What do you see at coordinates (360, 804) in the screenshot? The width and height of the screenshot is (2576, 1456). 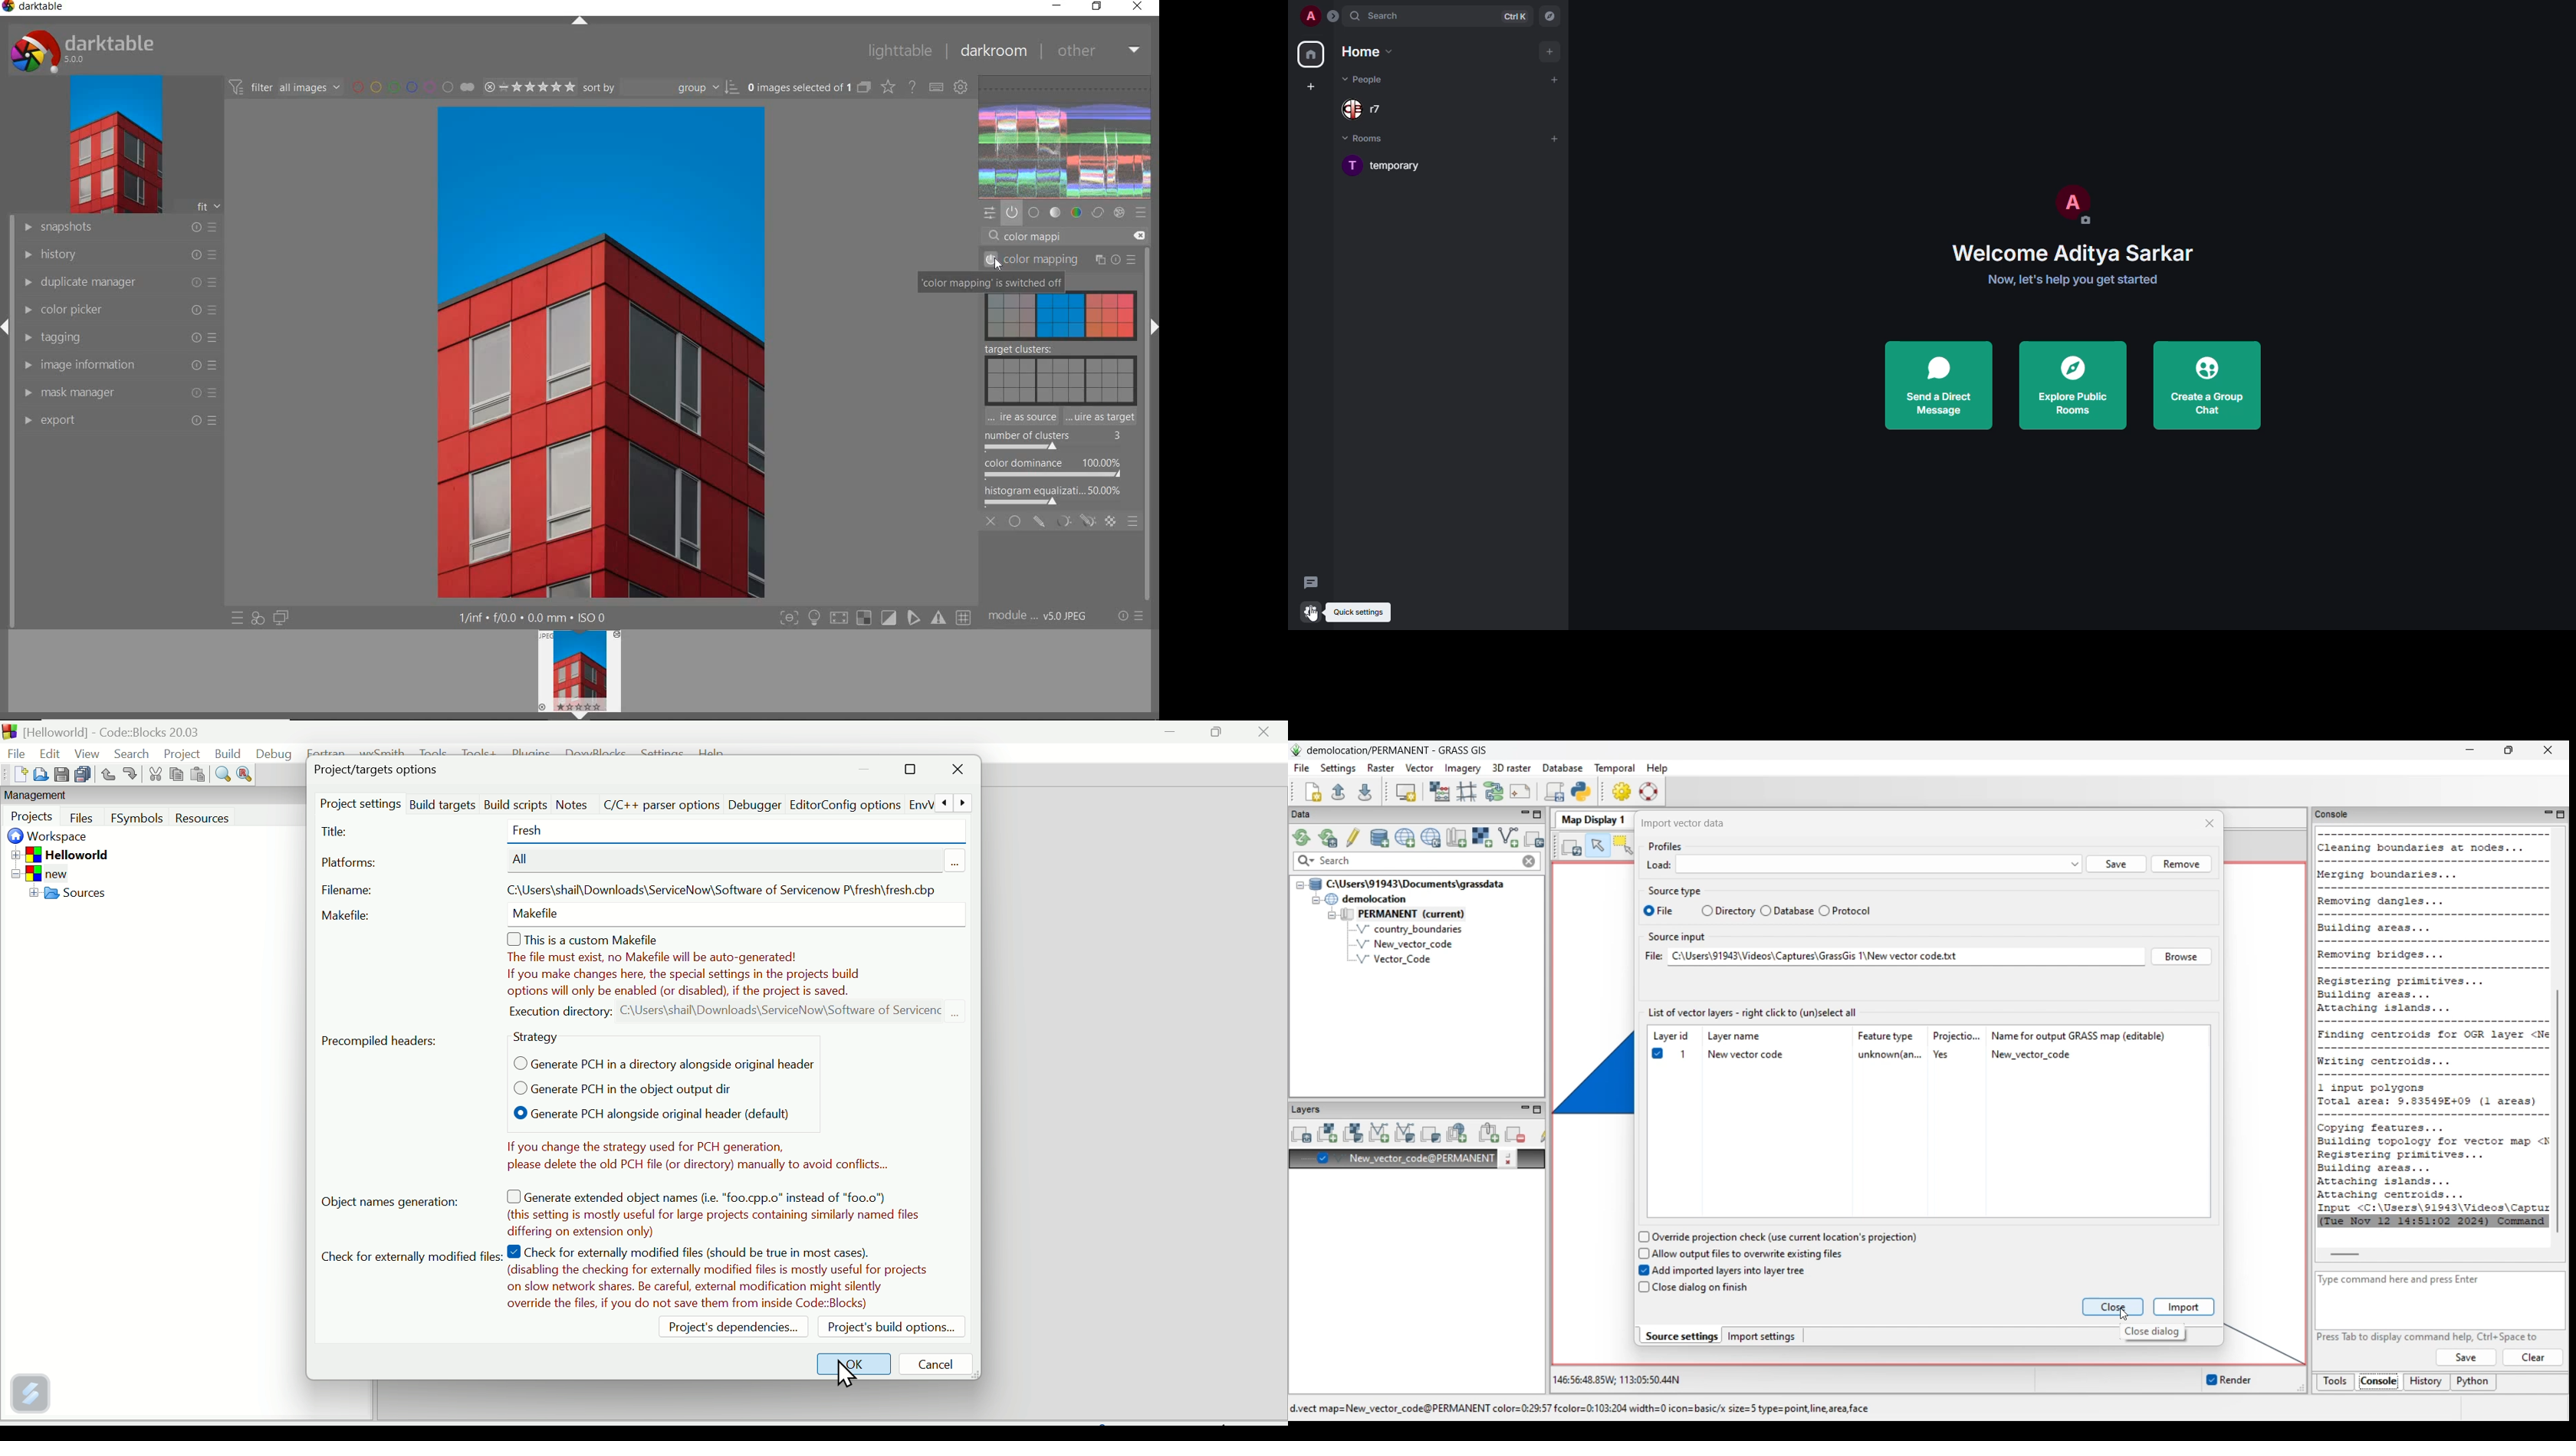 I see `Project setting` at bounding box center [360, 804].